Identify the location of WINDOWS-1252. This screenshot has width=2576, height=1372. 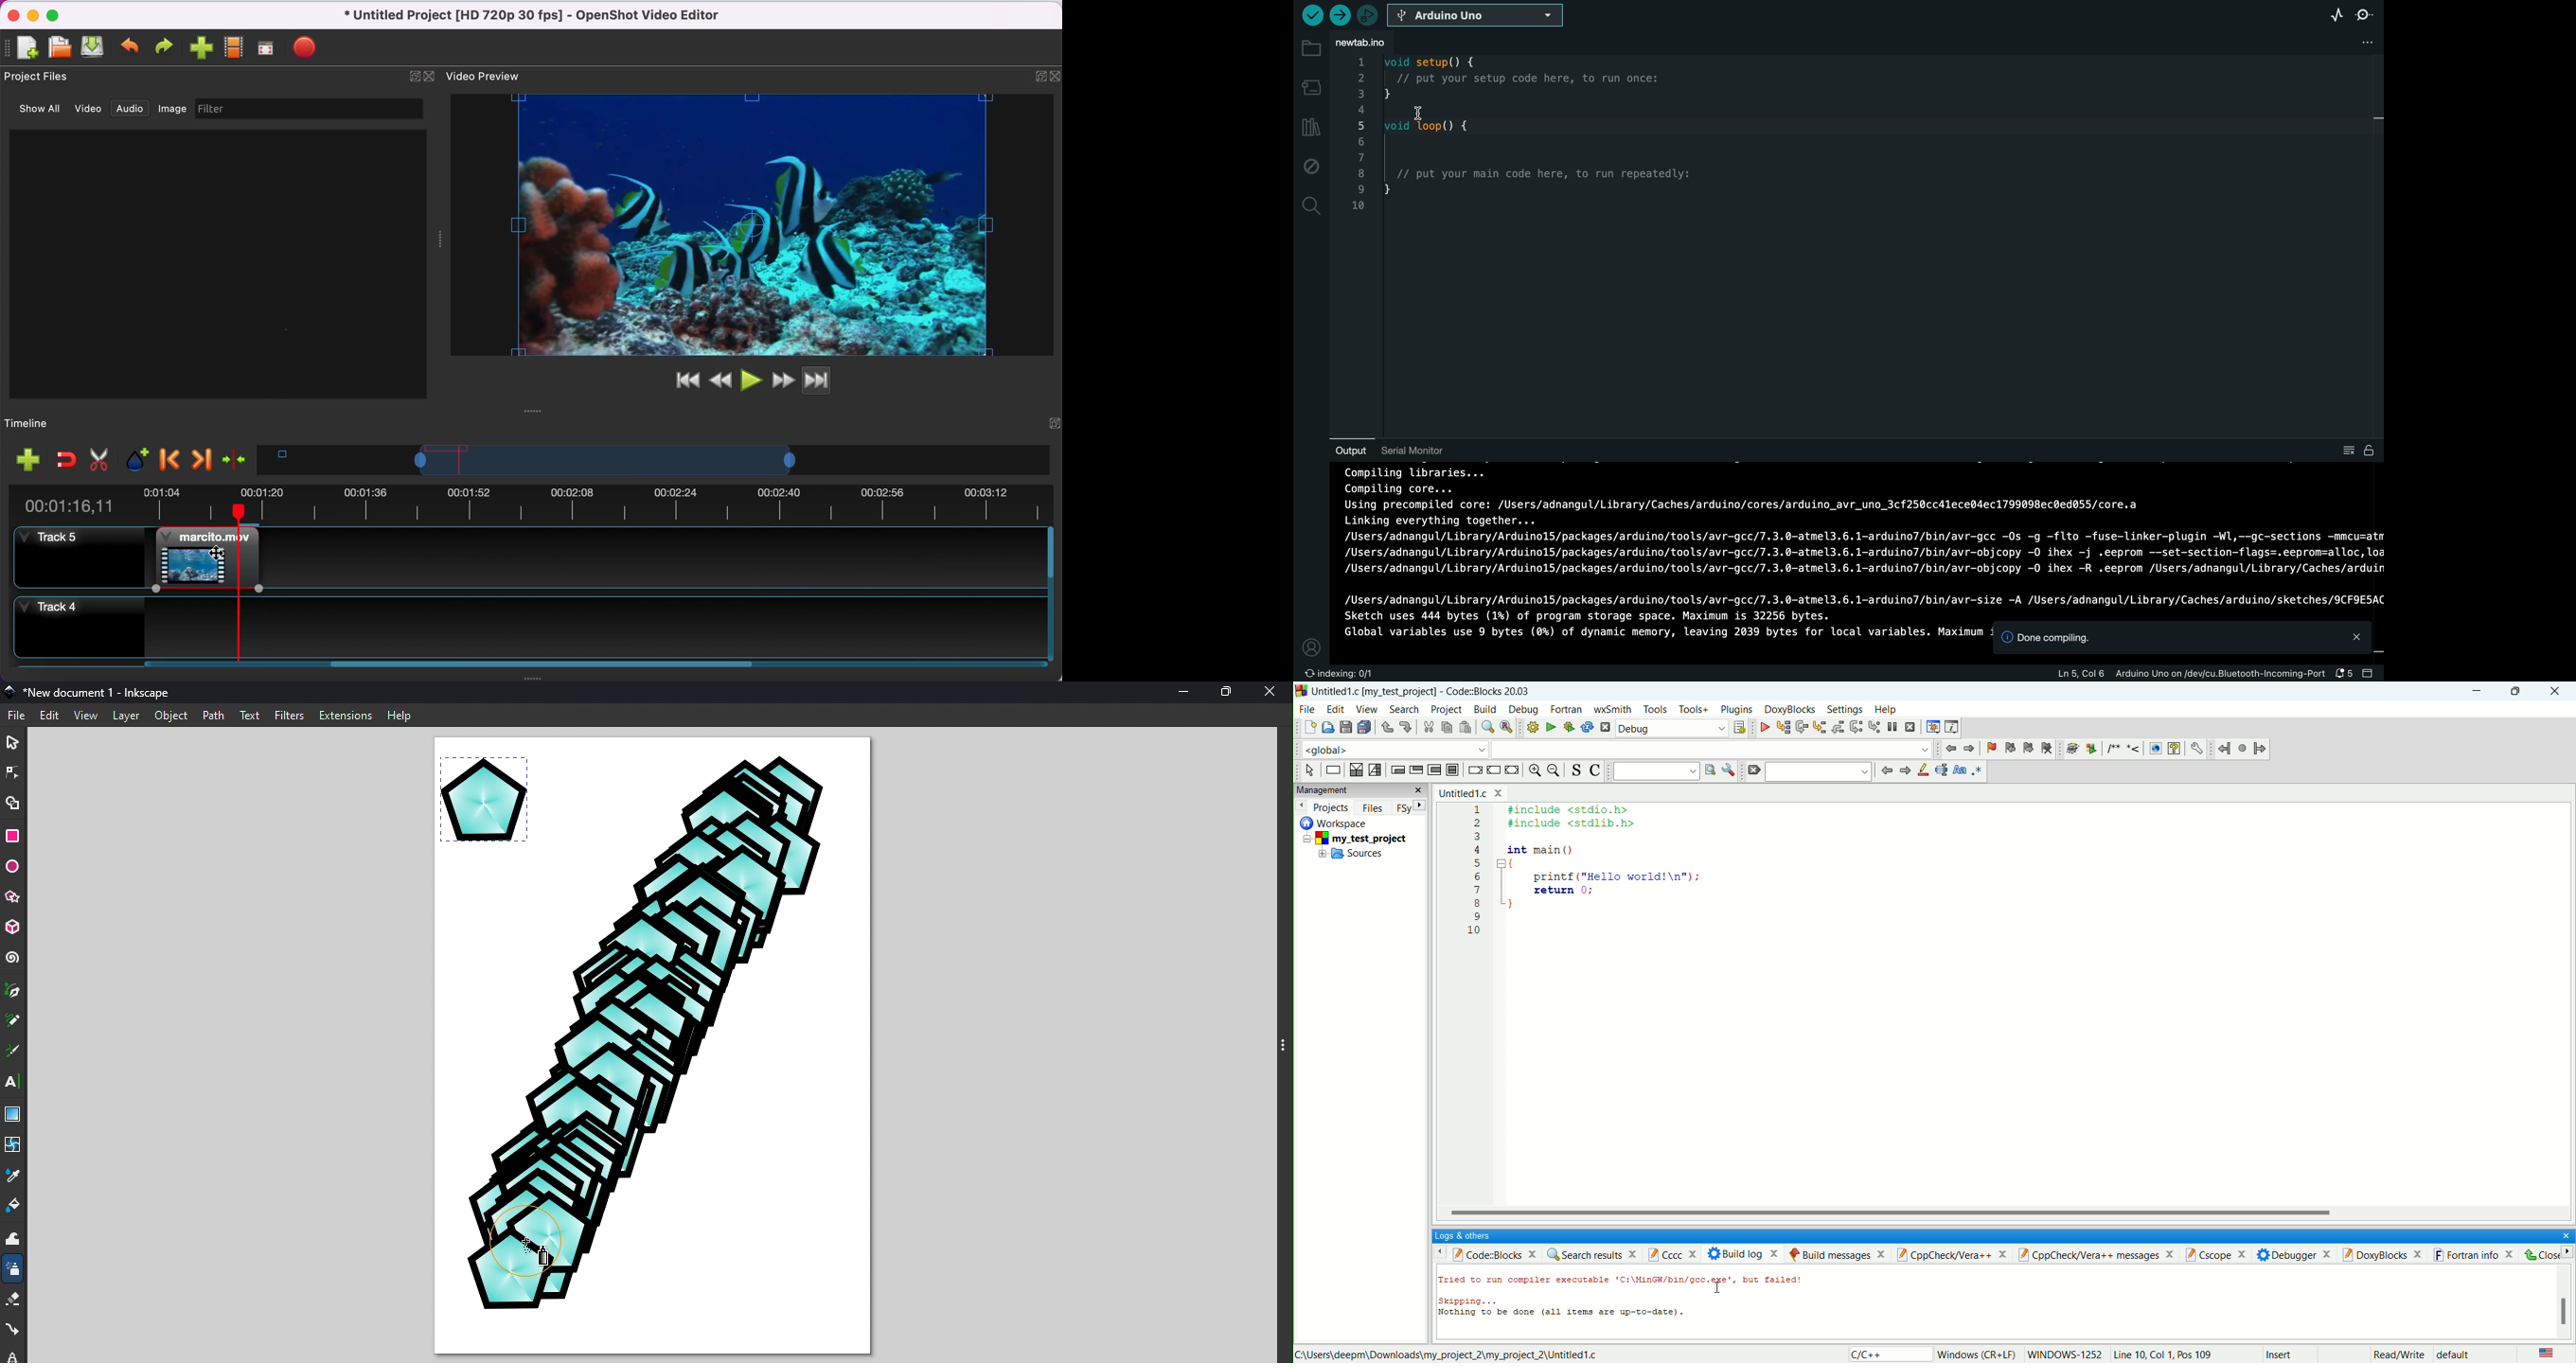
(2066, 1354).